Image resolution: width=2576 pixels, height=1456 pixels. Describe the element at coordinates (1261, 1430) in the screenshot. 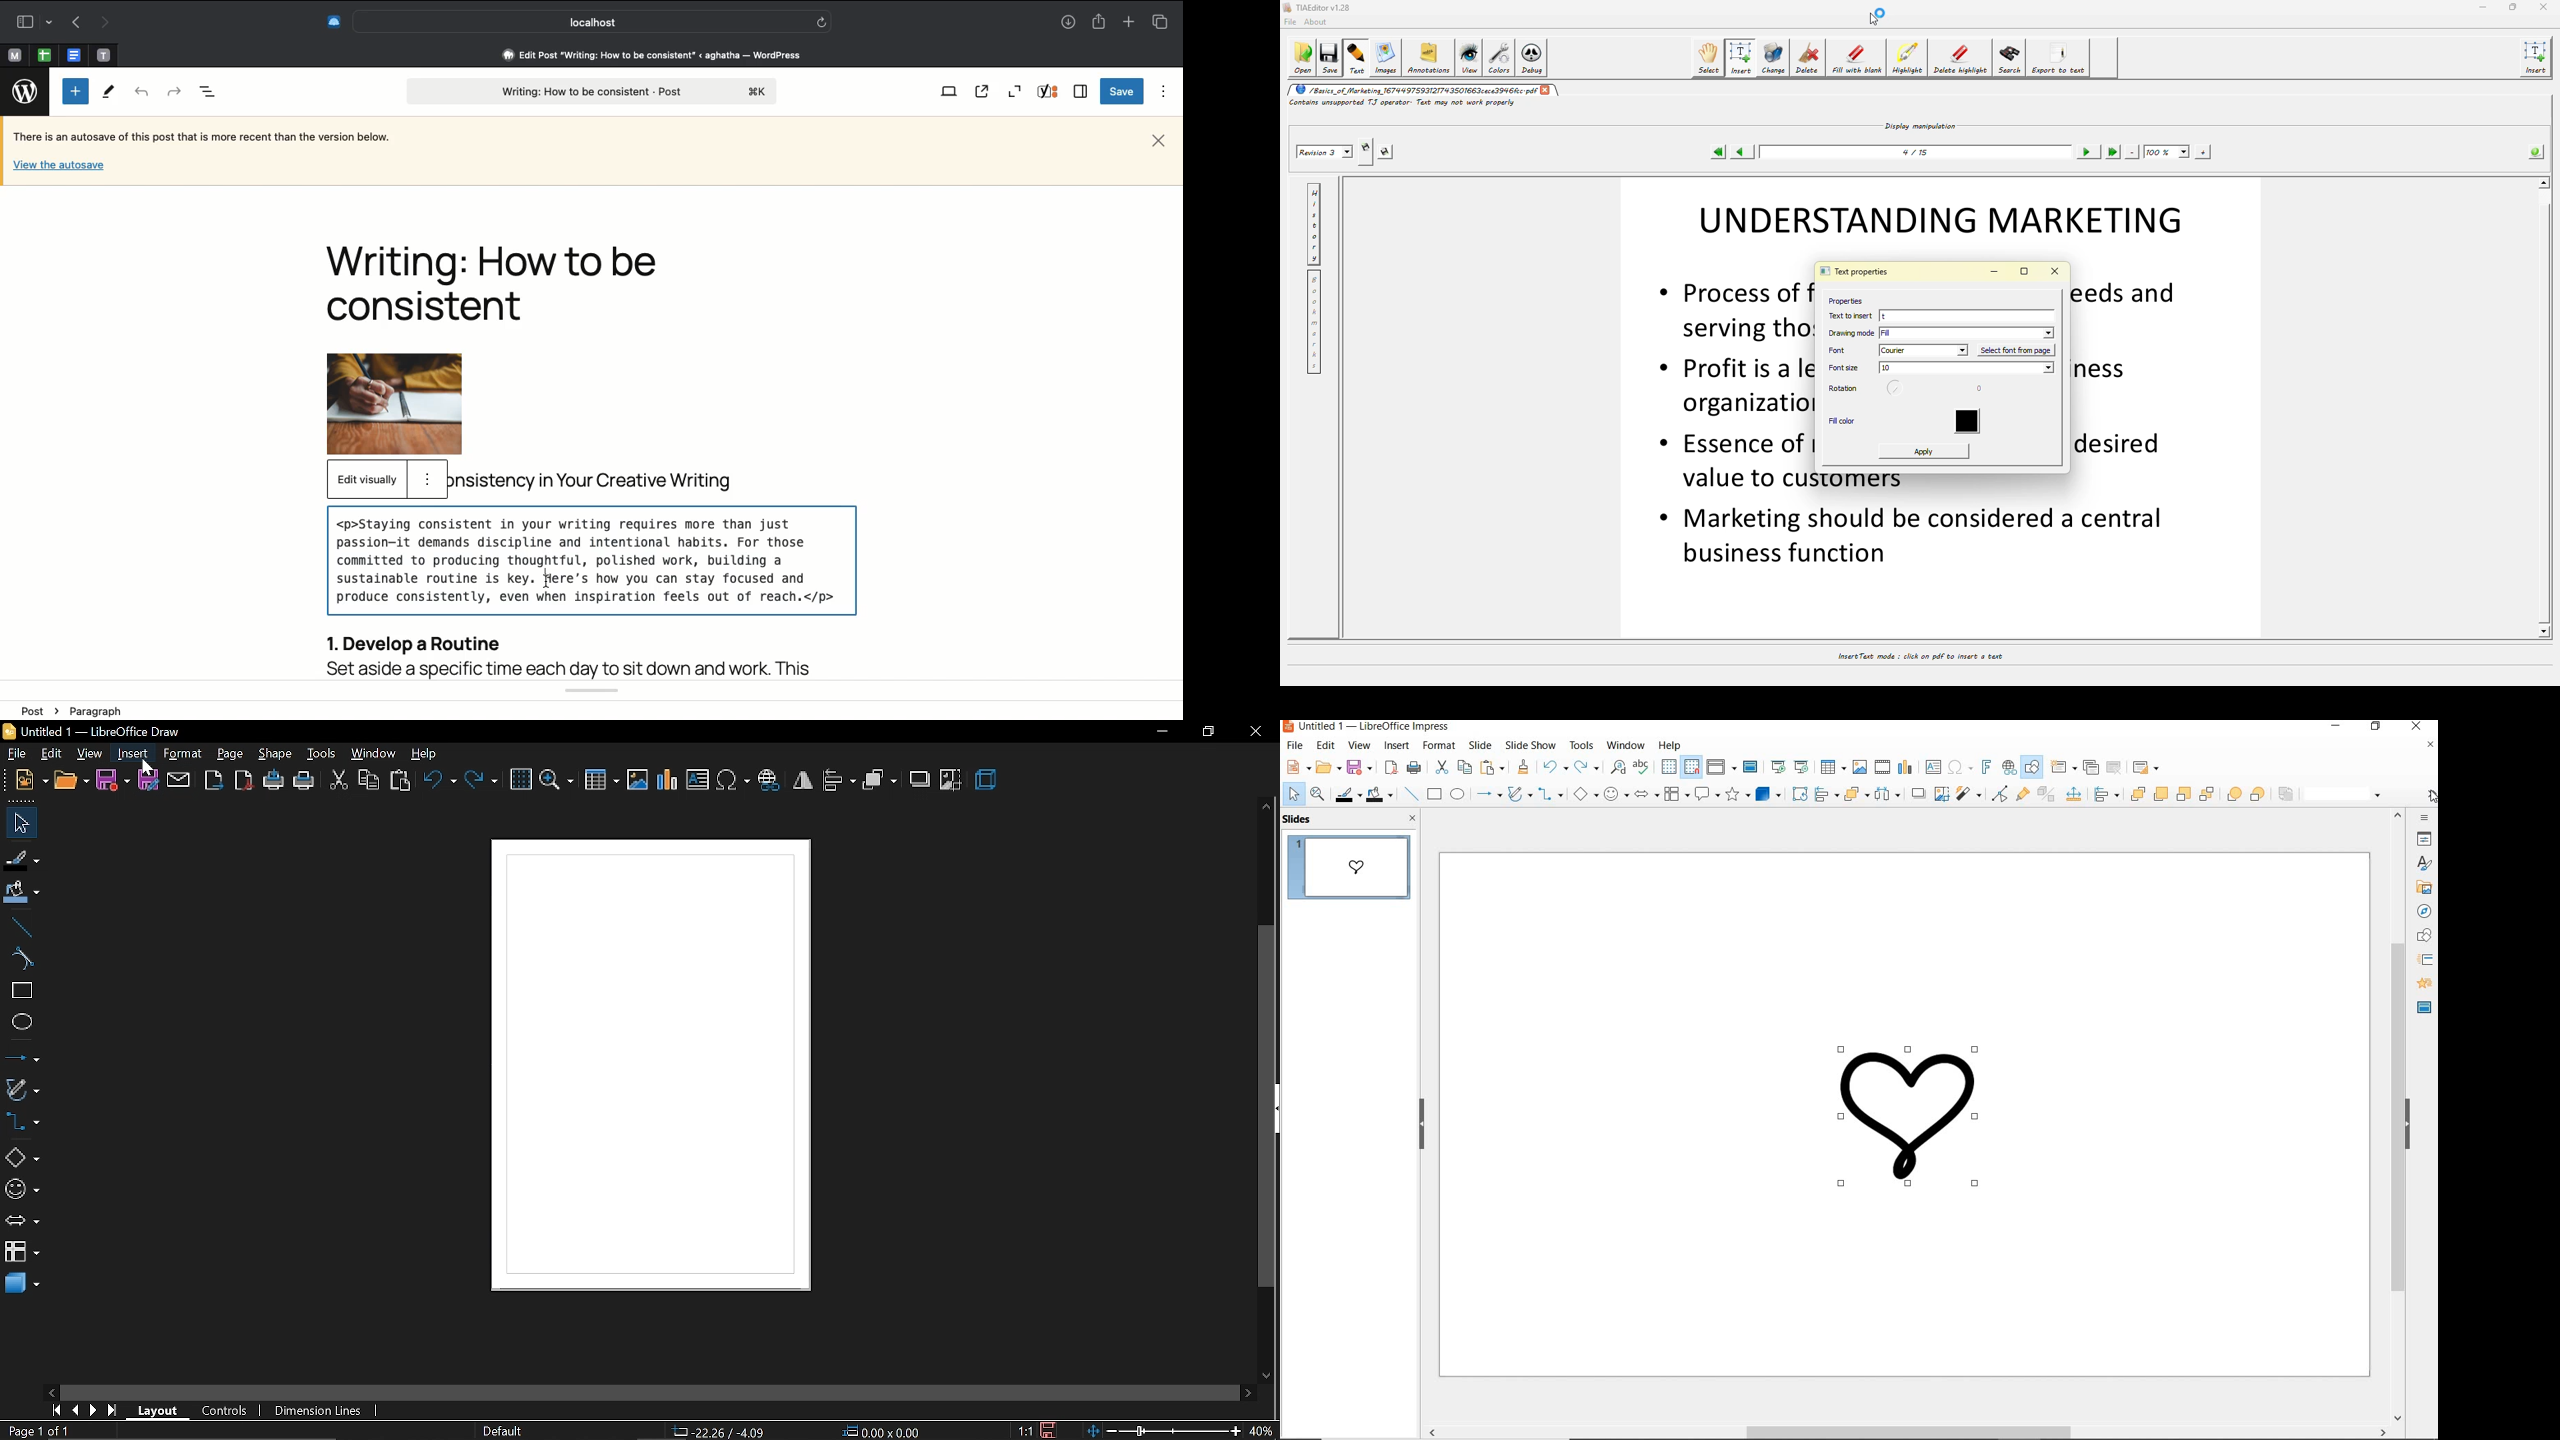

I see `40%` at that location.